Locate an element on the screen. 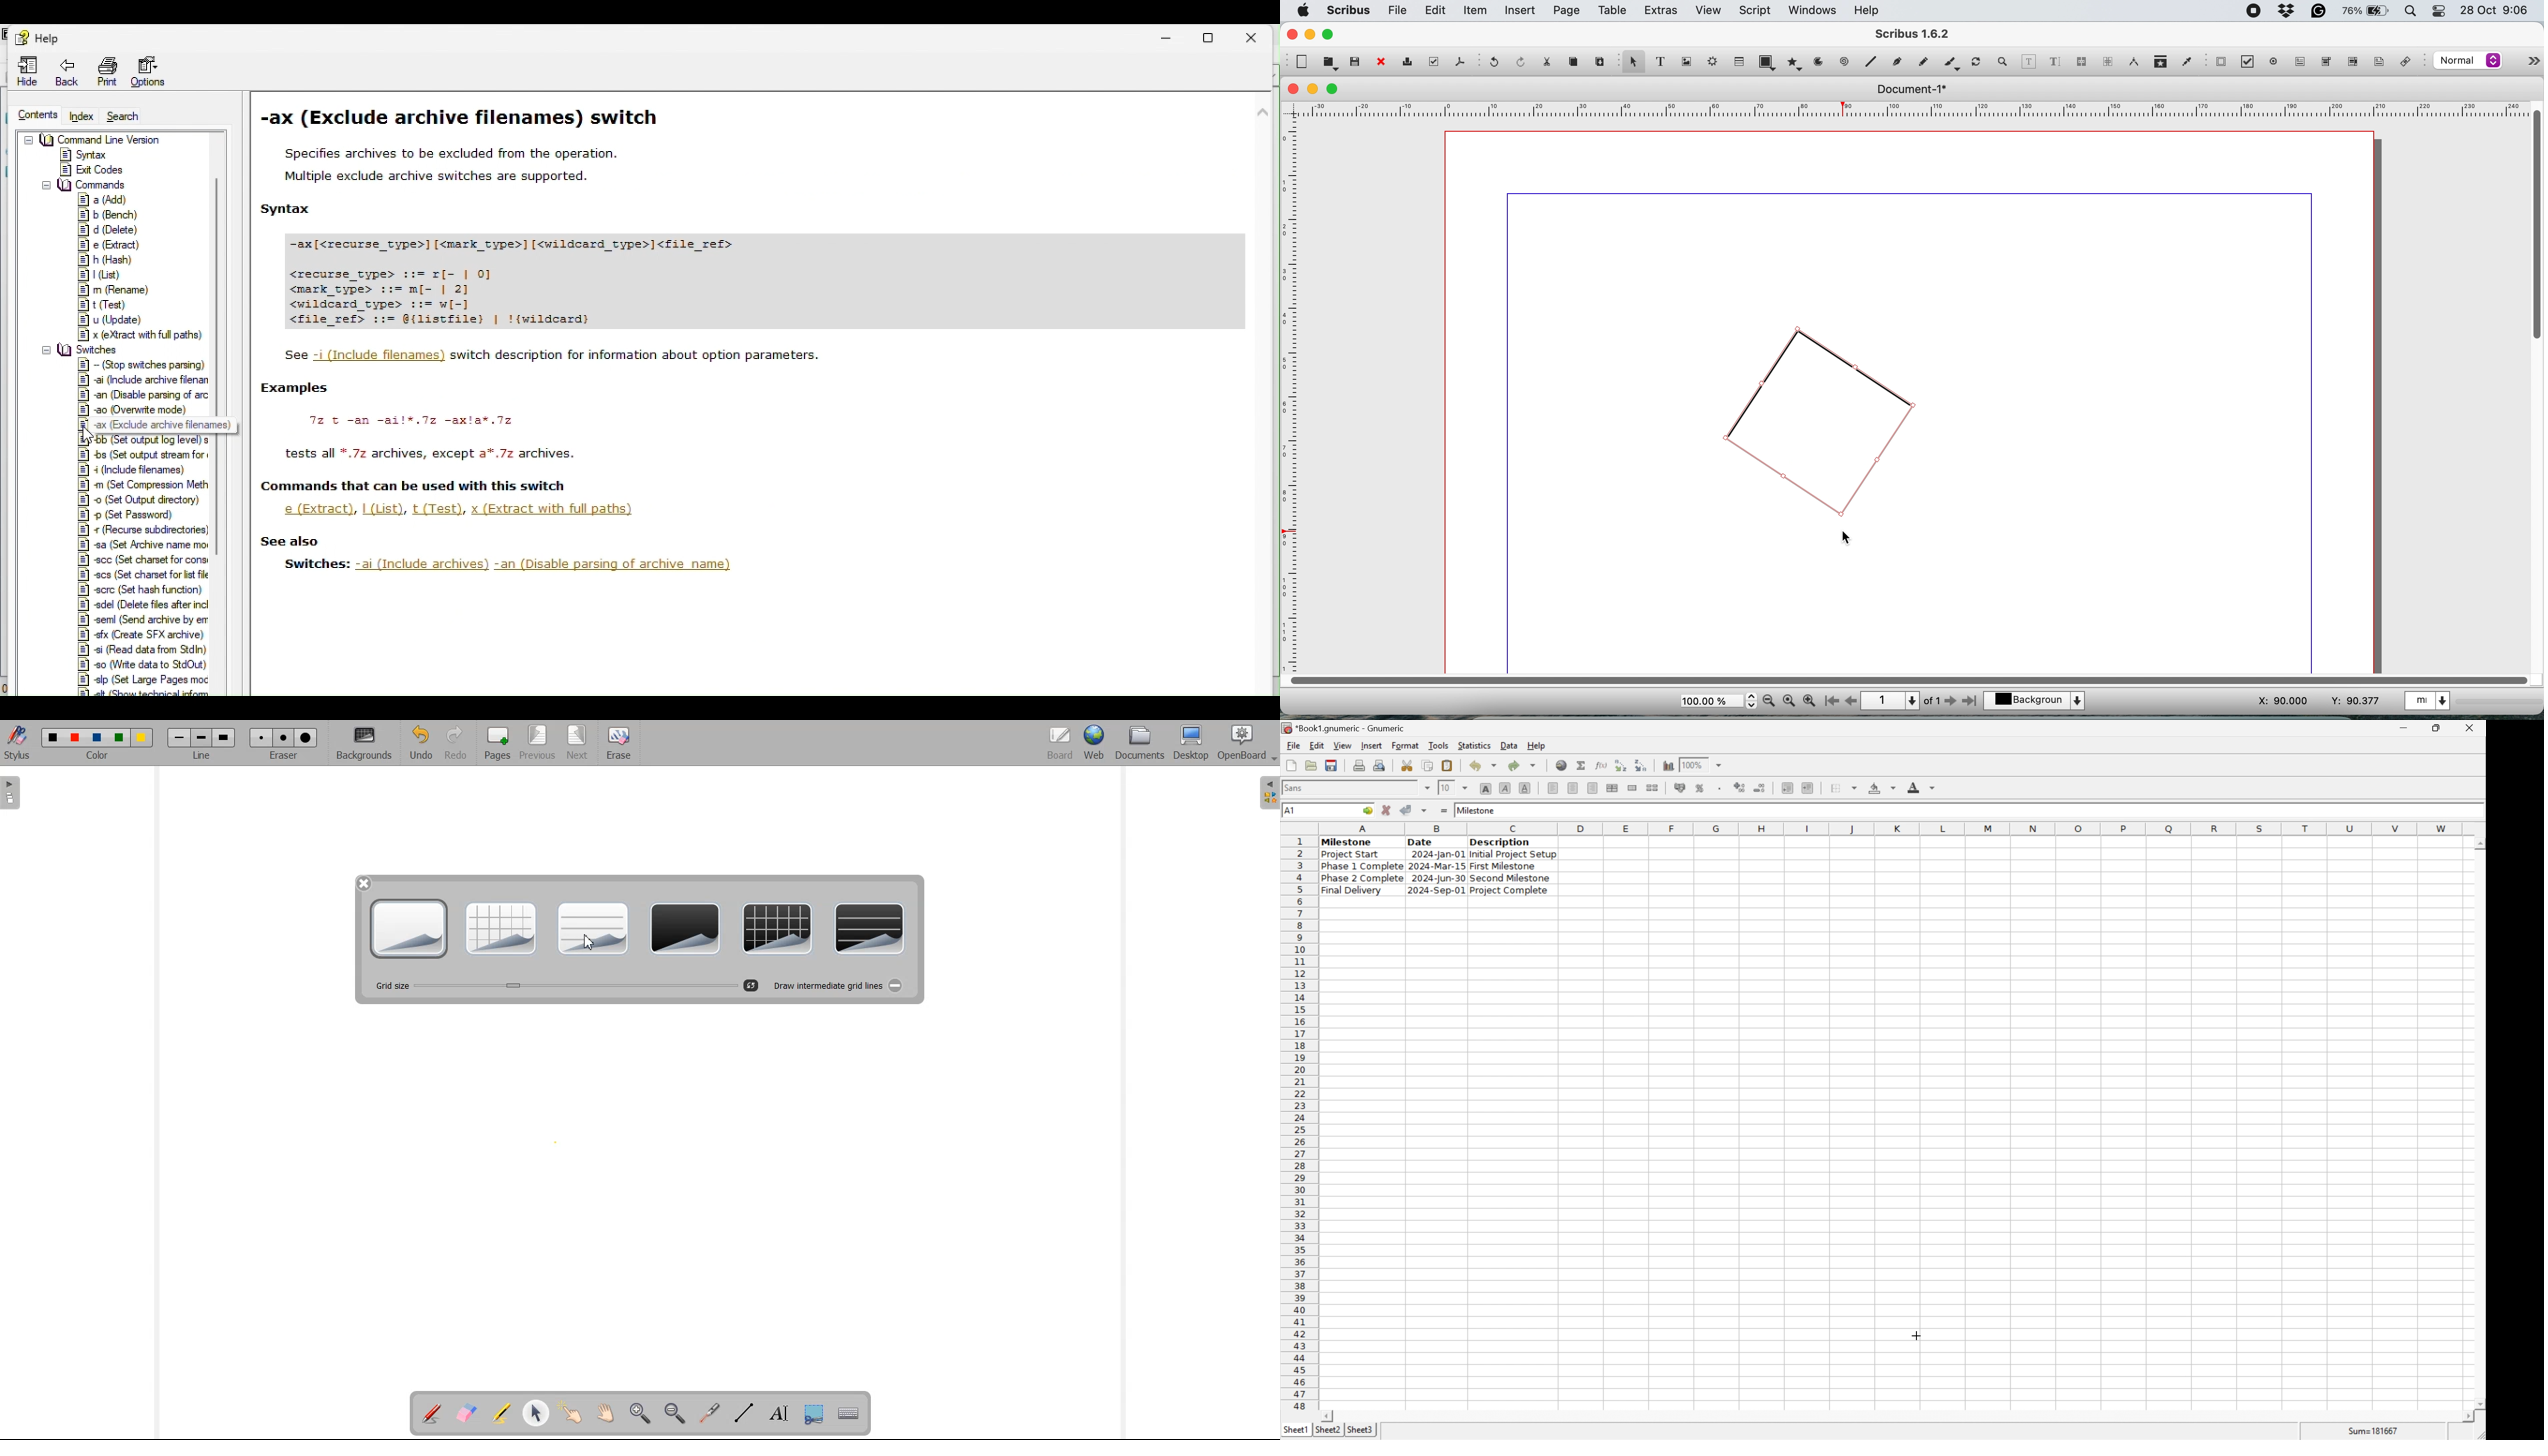 The height and width of the screenshot is (1456, 2548). vertical scale is located at coordinates (1293, 393).